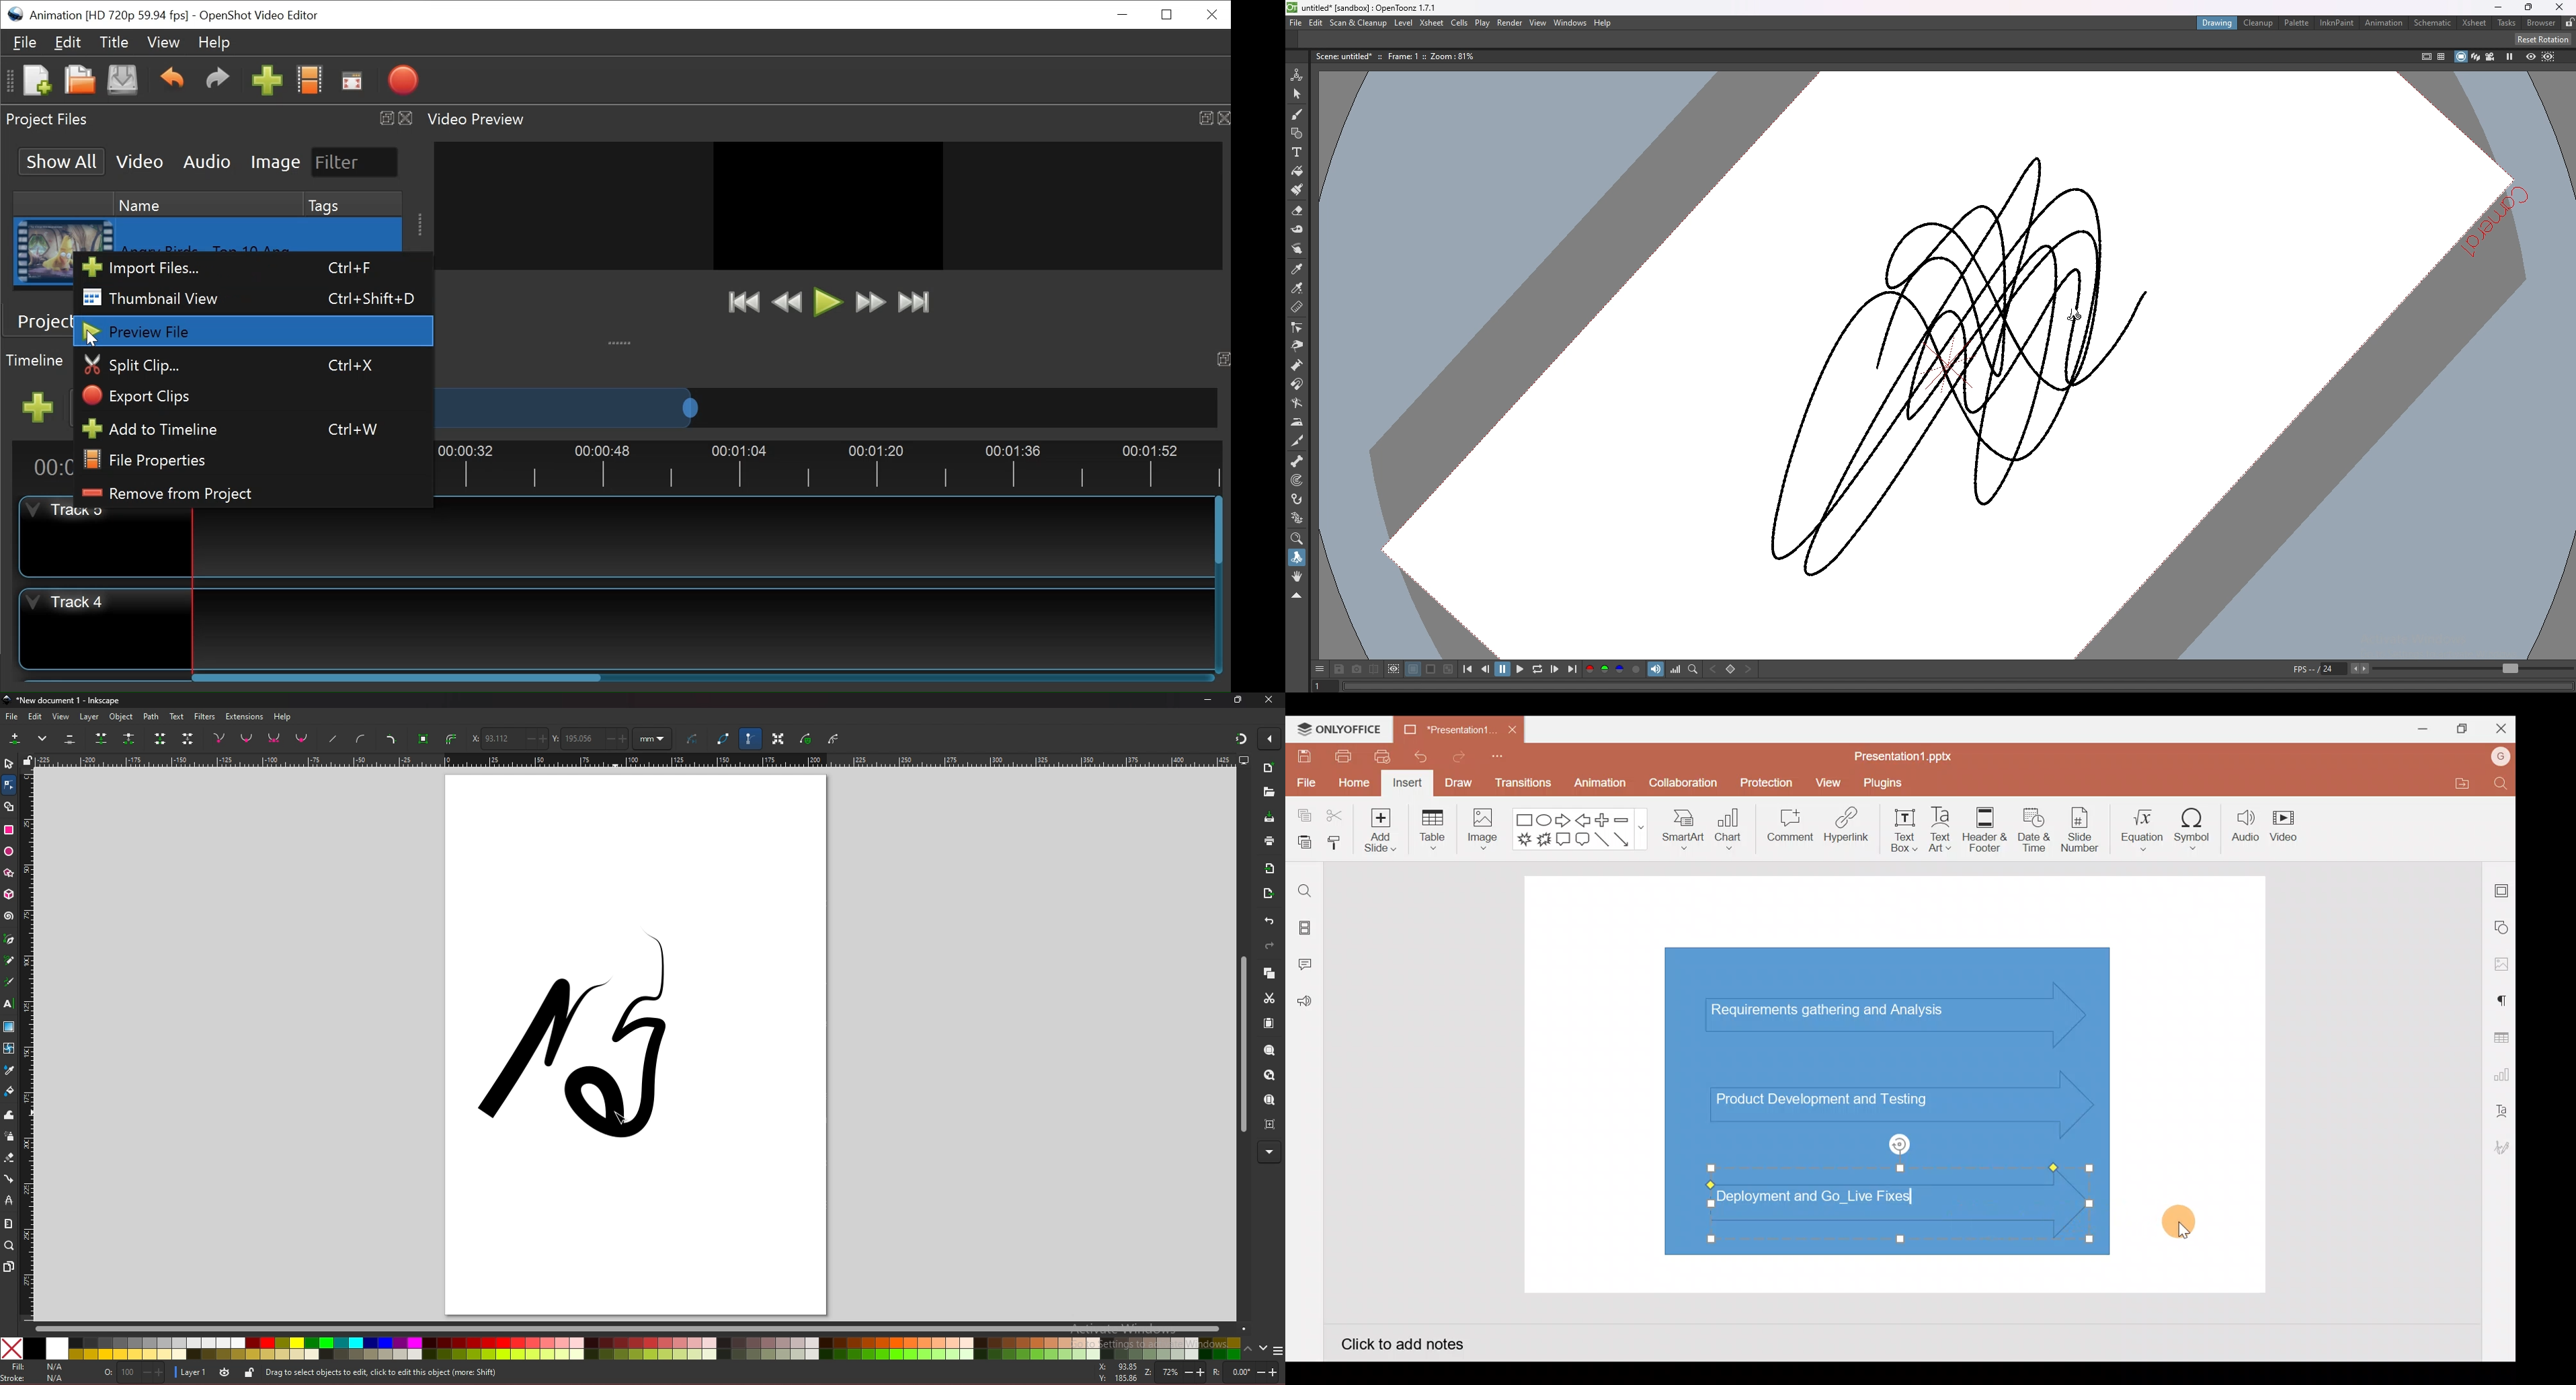 Image resolution: width=2576 pixels, height=1400 pixels. What do you see at coordinates (8, 784) in the screenshot?
I see `node` at bounding box center [8, 784].